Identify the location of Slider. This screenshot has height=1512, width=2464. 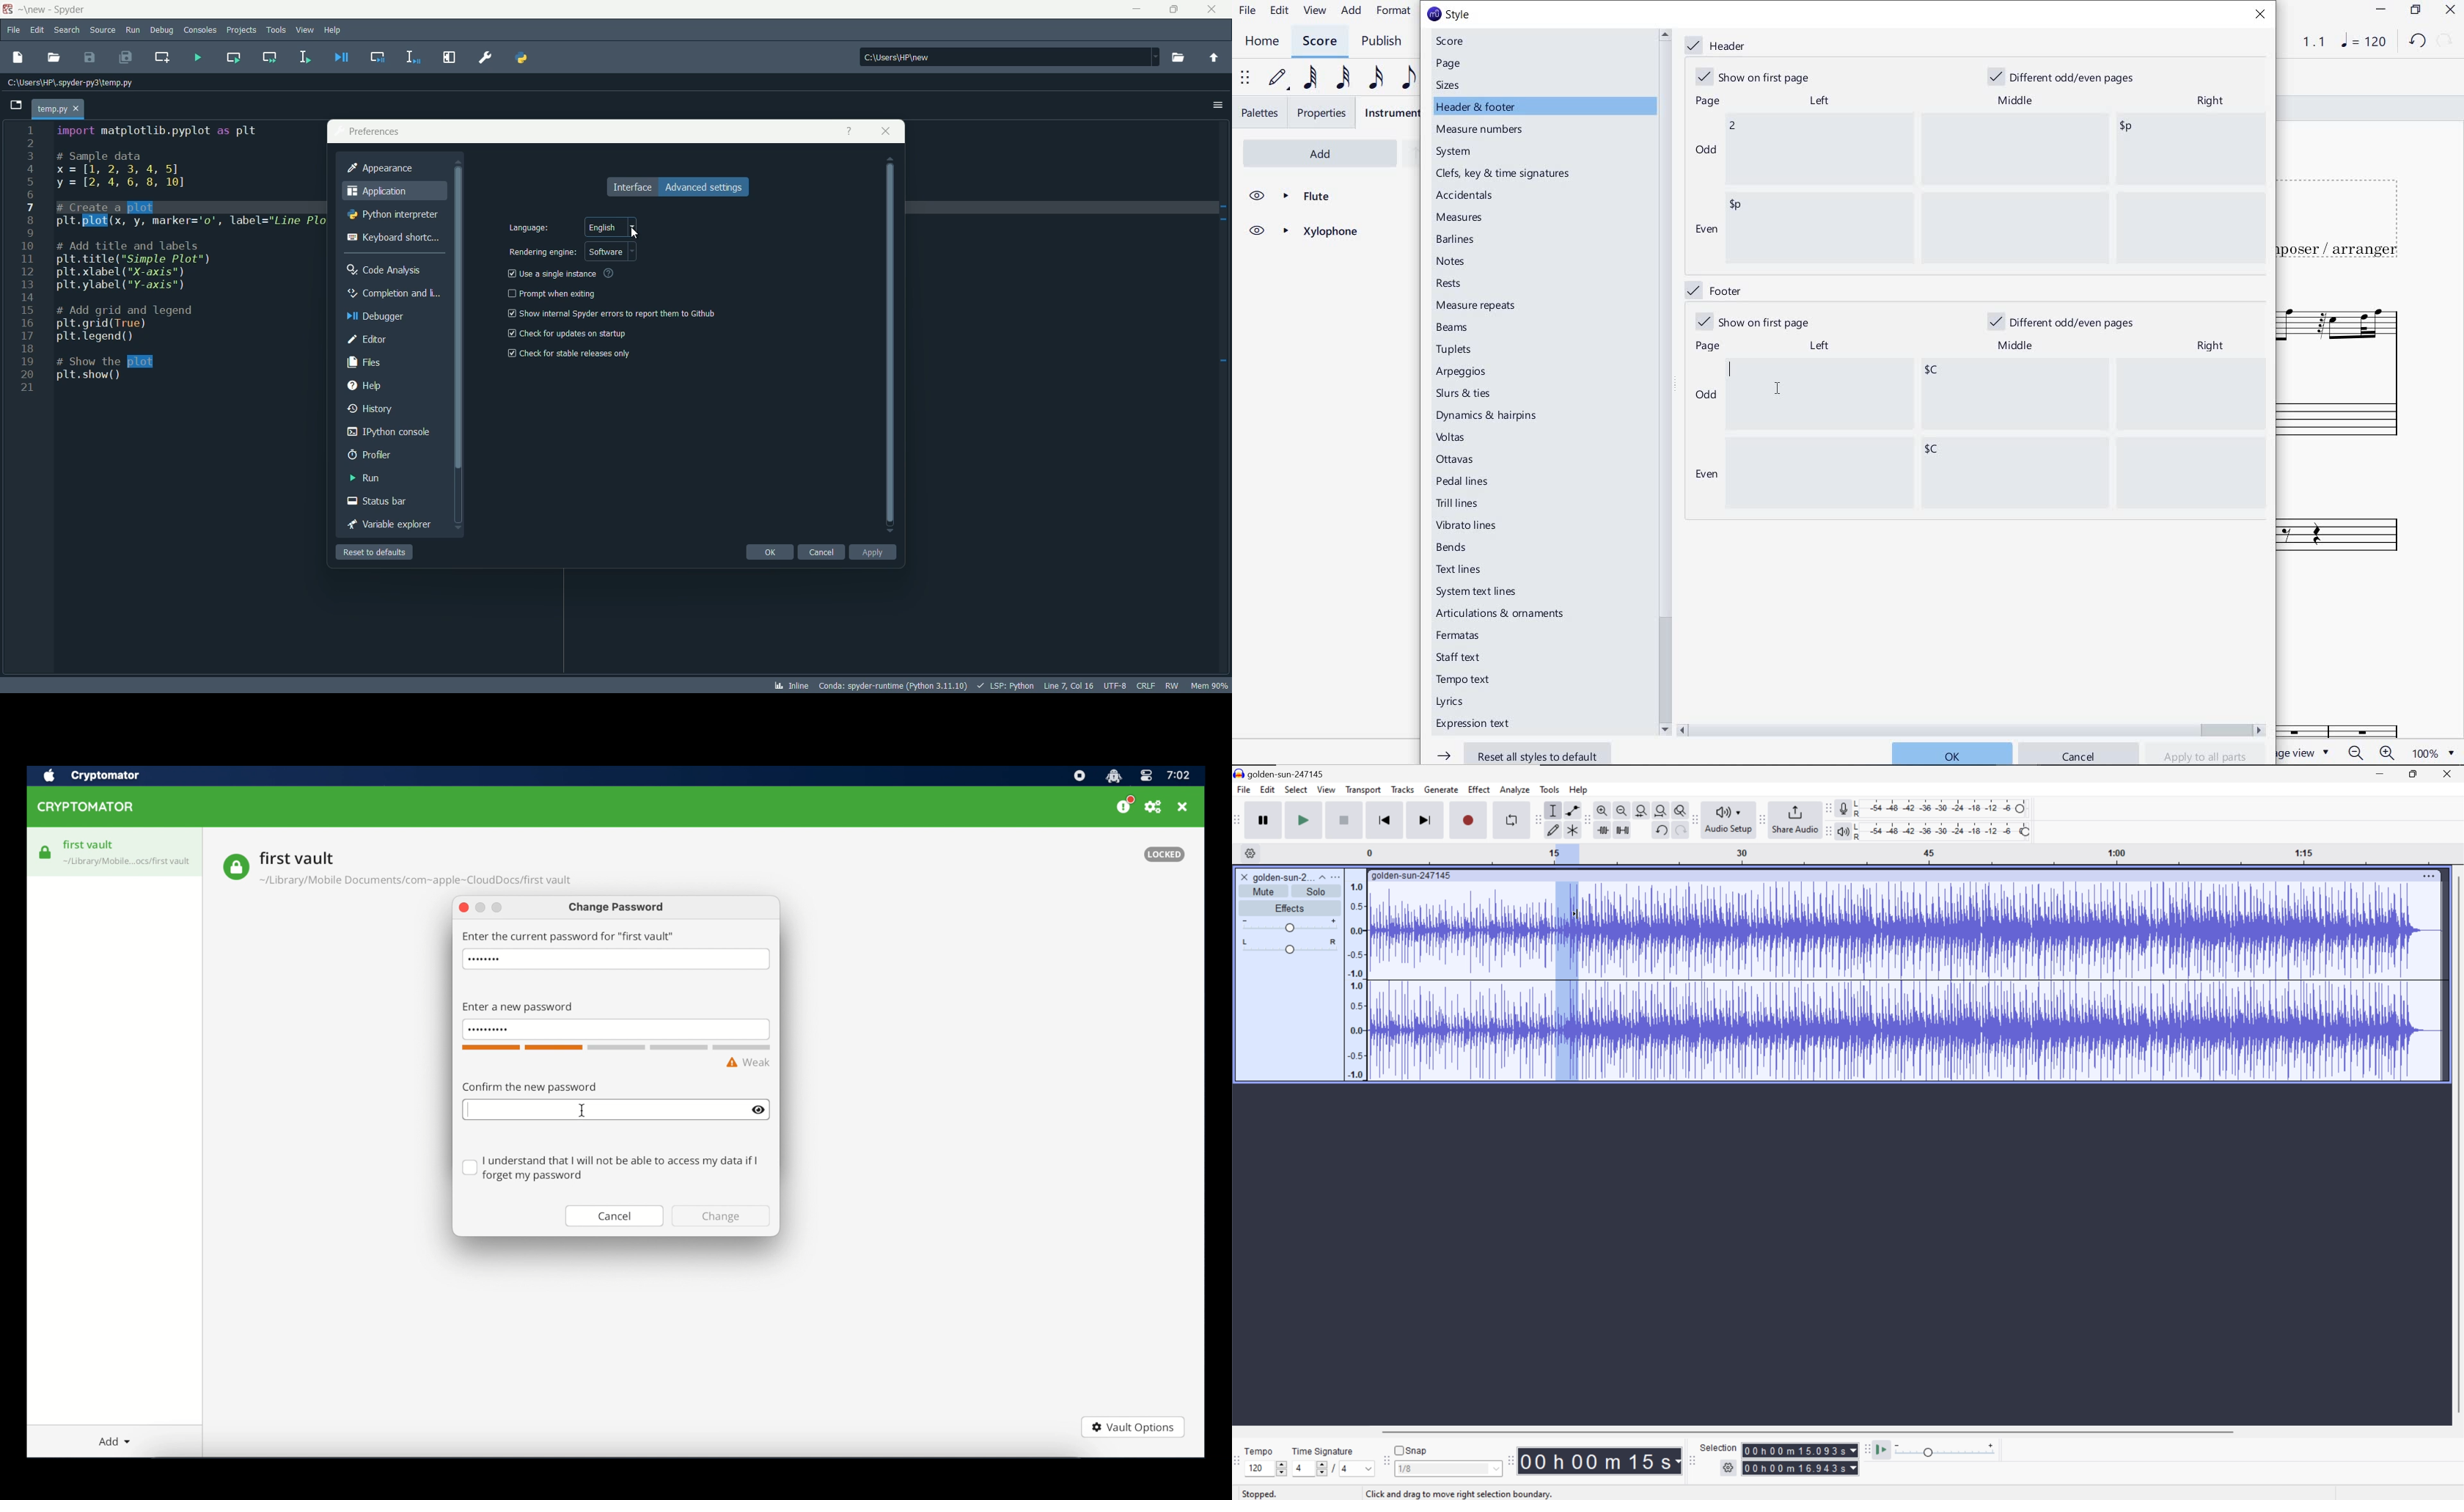
(1287, 925).